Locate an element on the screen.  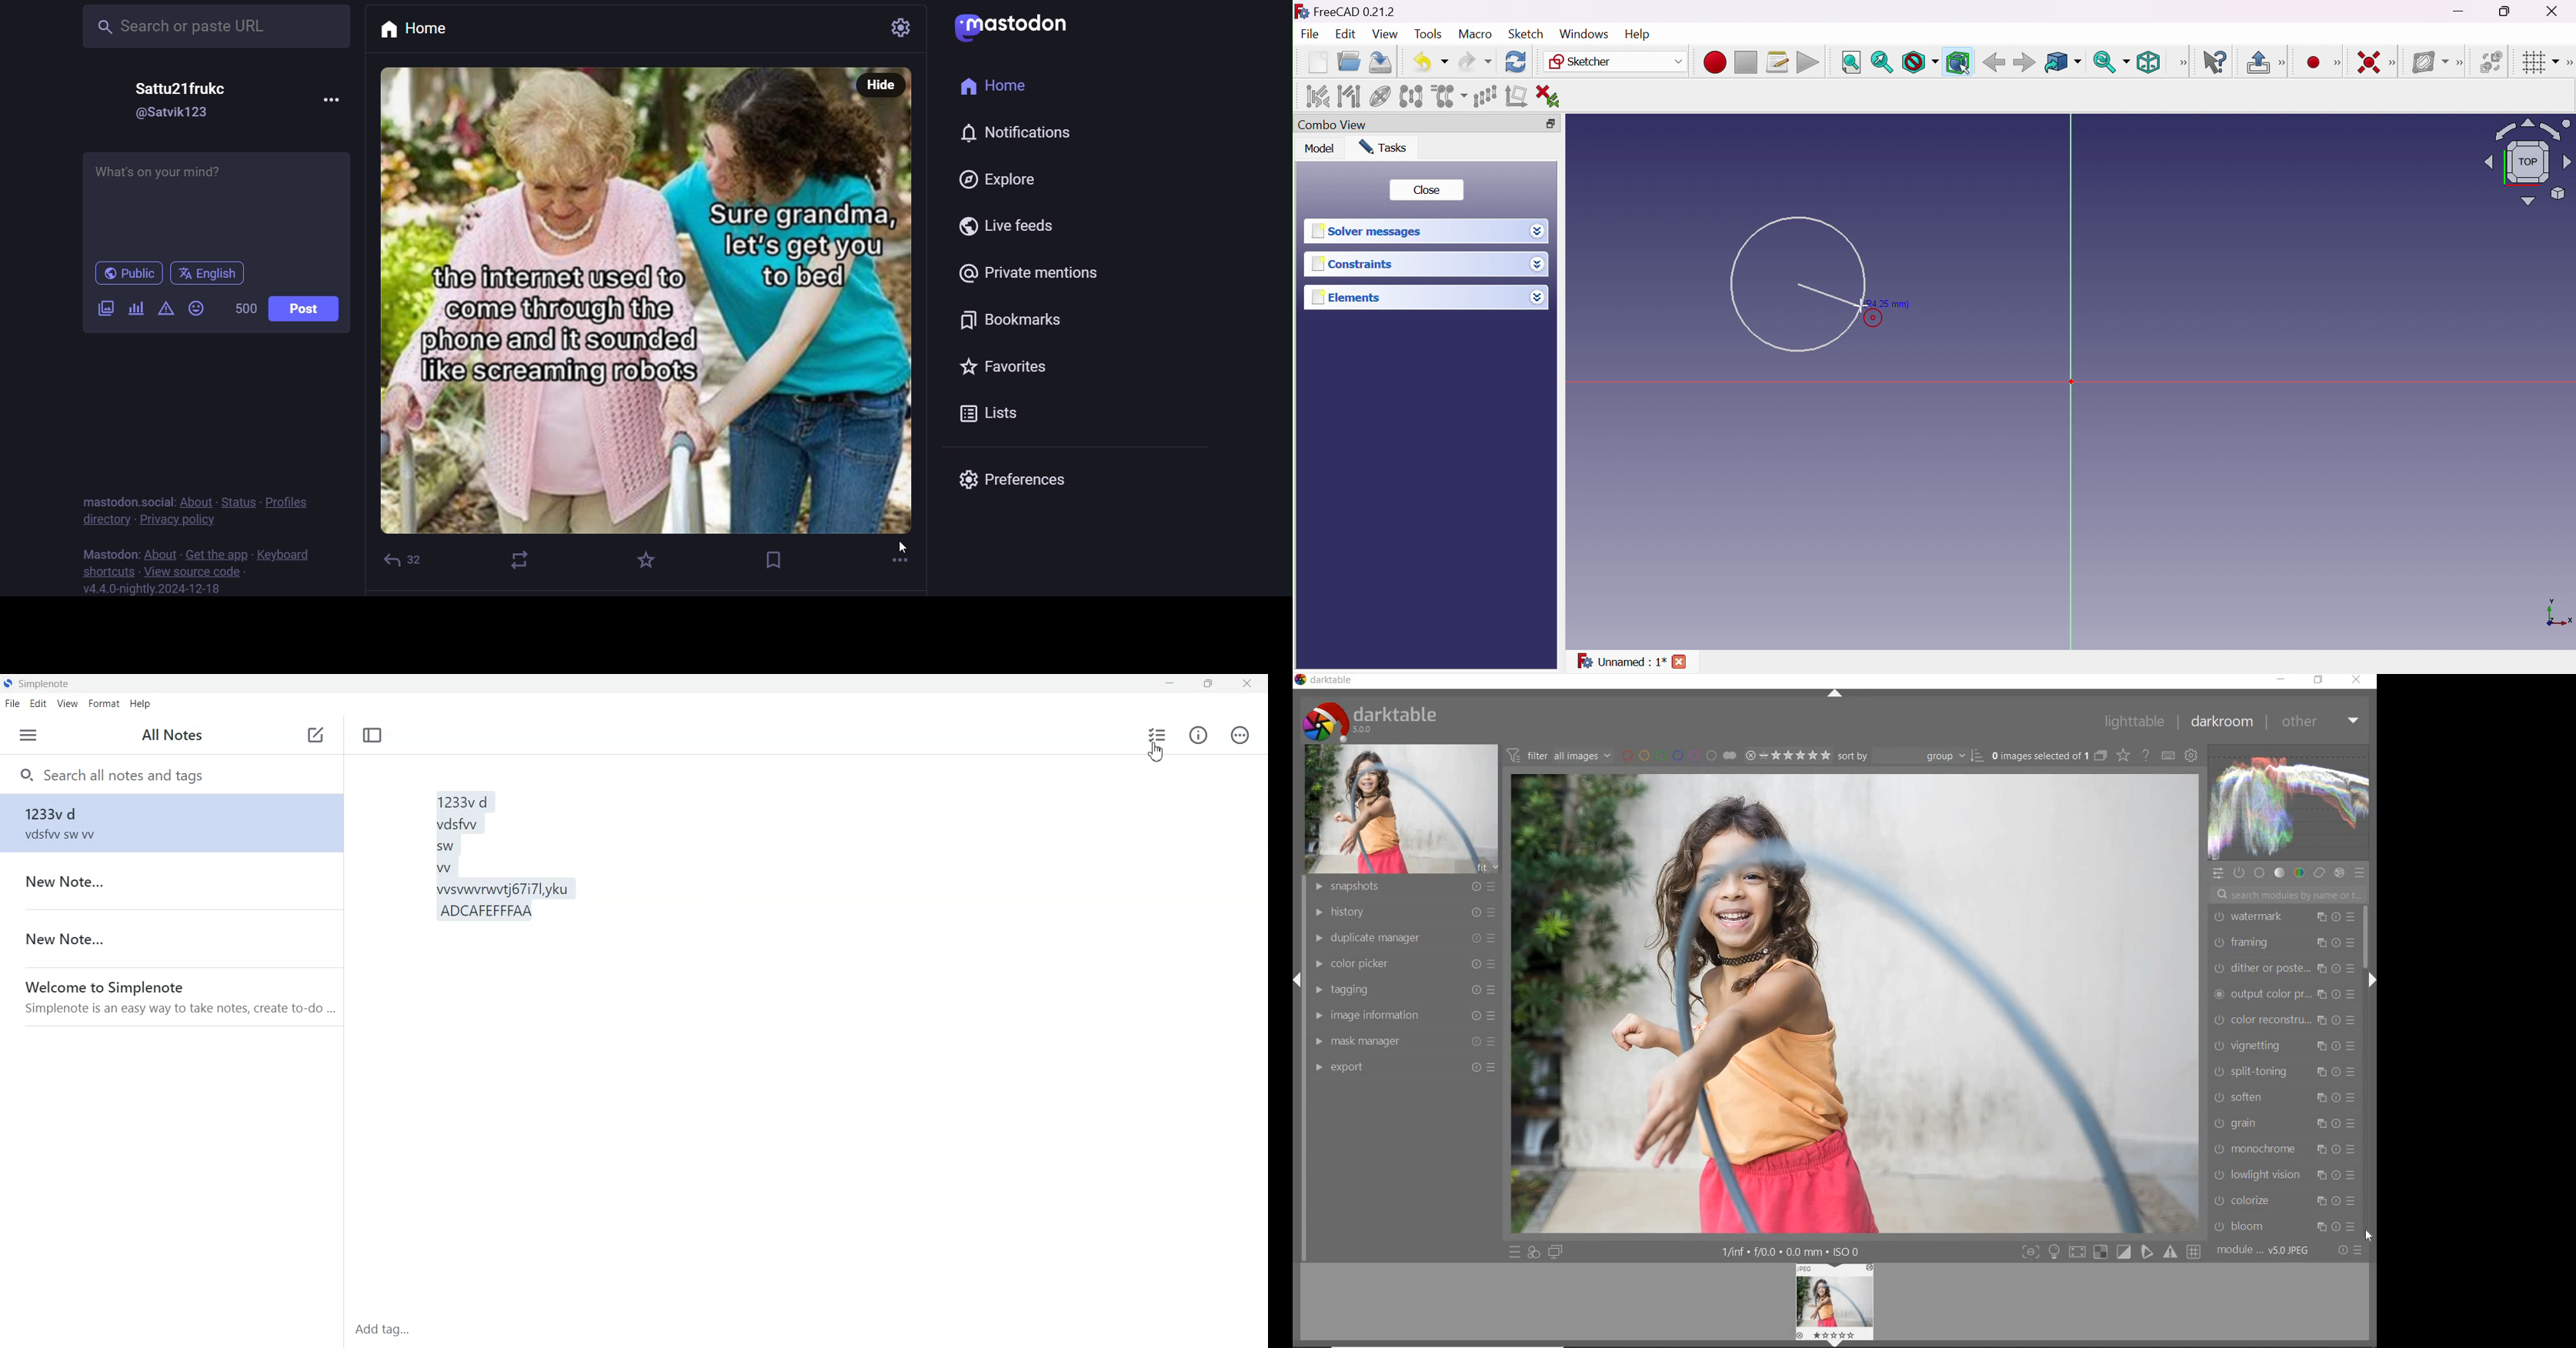
directory is located at coordinates (99, 519).